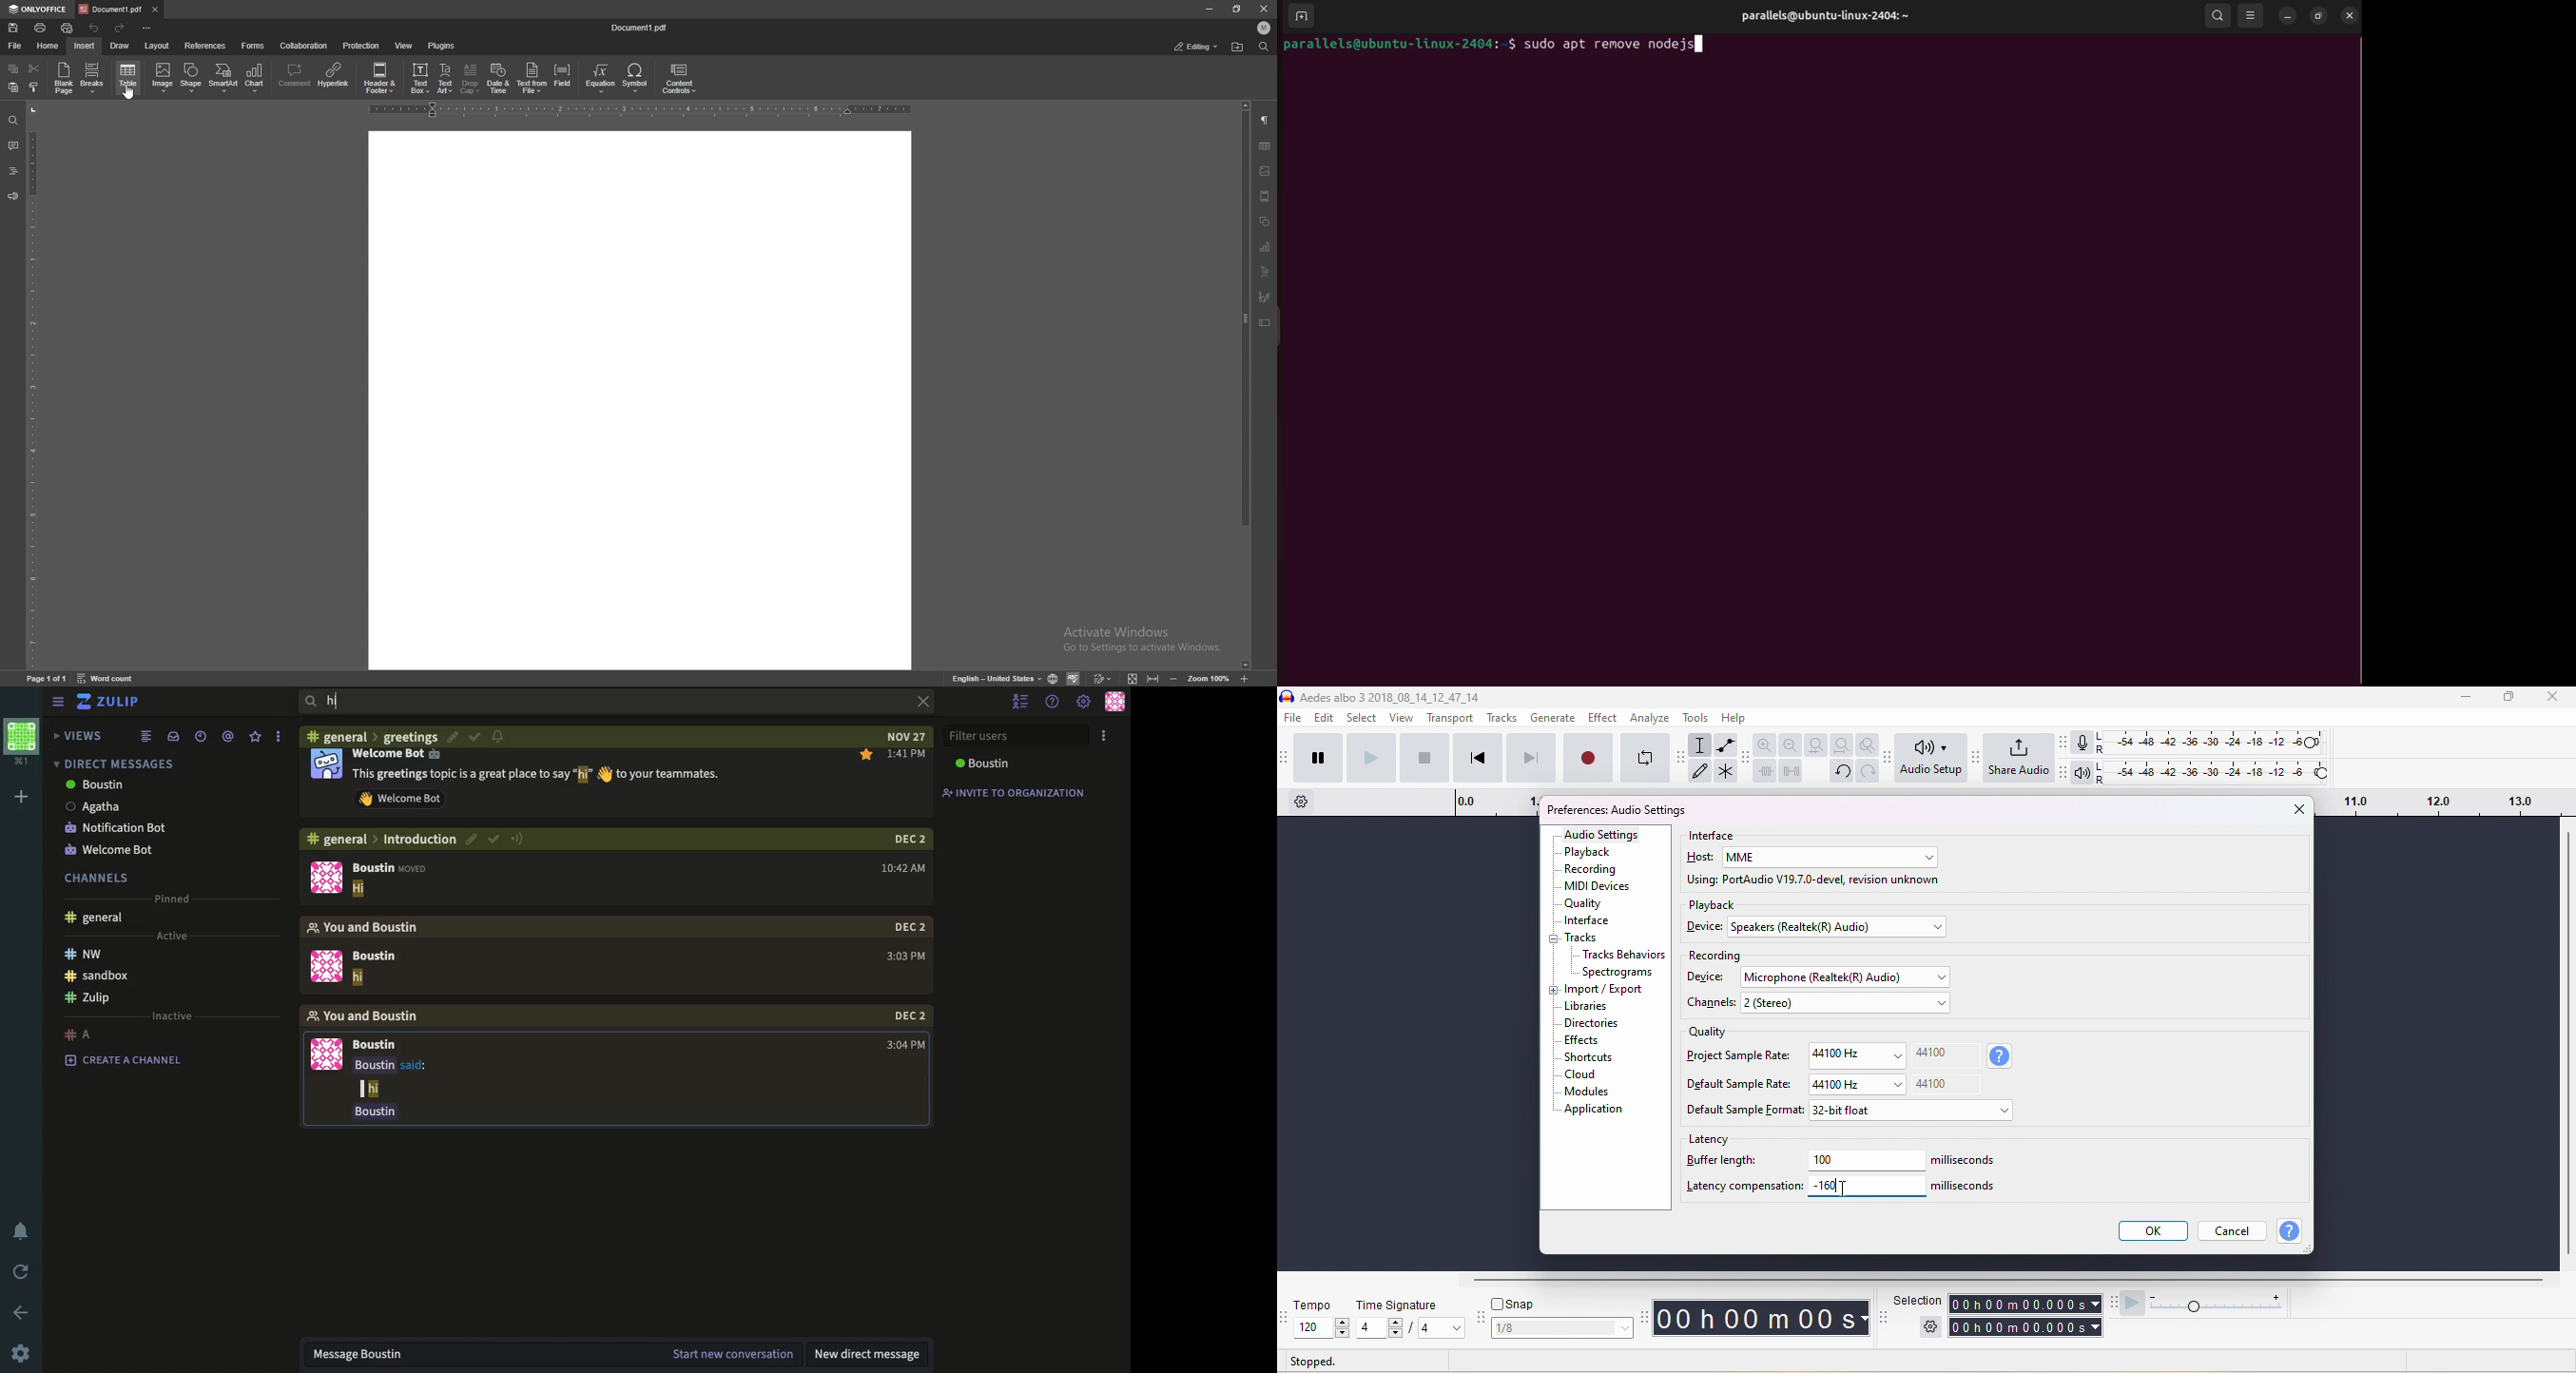 This screenshot has height=1400, width=2576. What do you see at coordinates (1824, 1183) in the screenshot?
I see `-160` at bounding box center [1824, 1183].